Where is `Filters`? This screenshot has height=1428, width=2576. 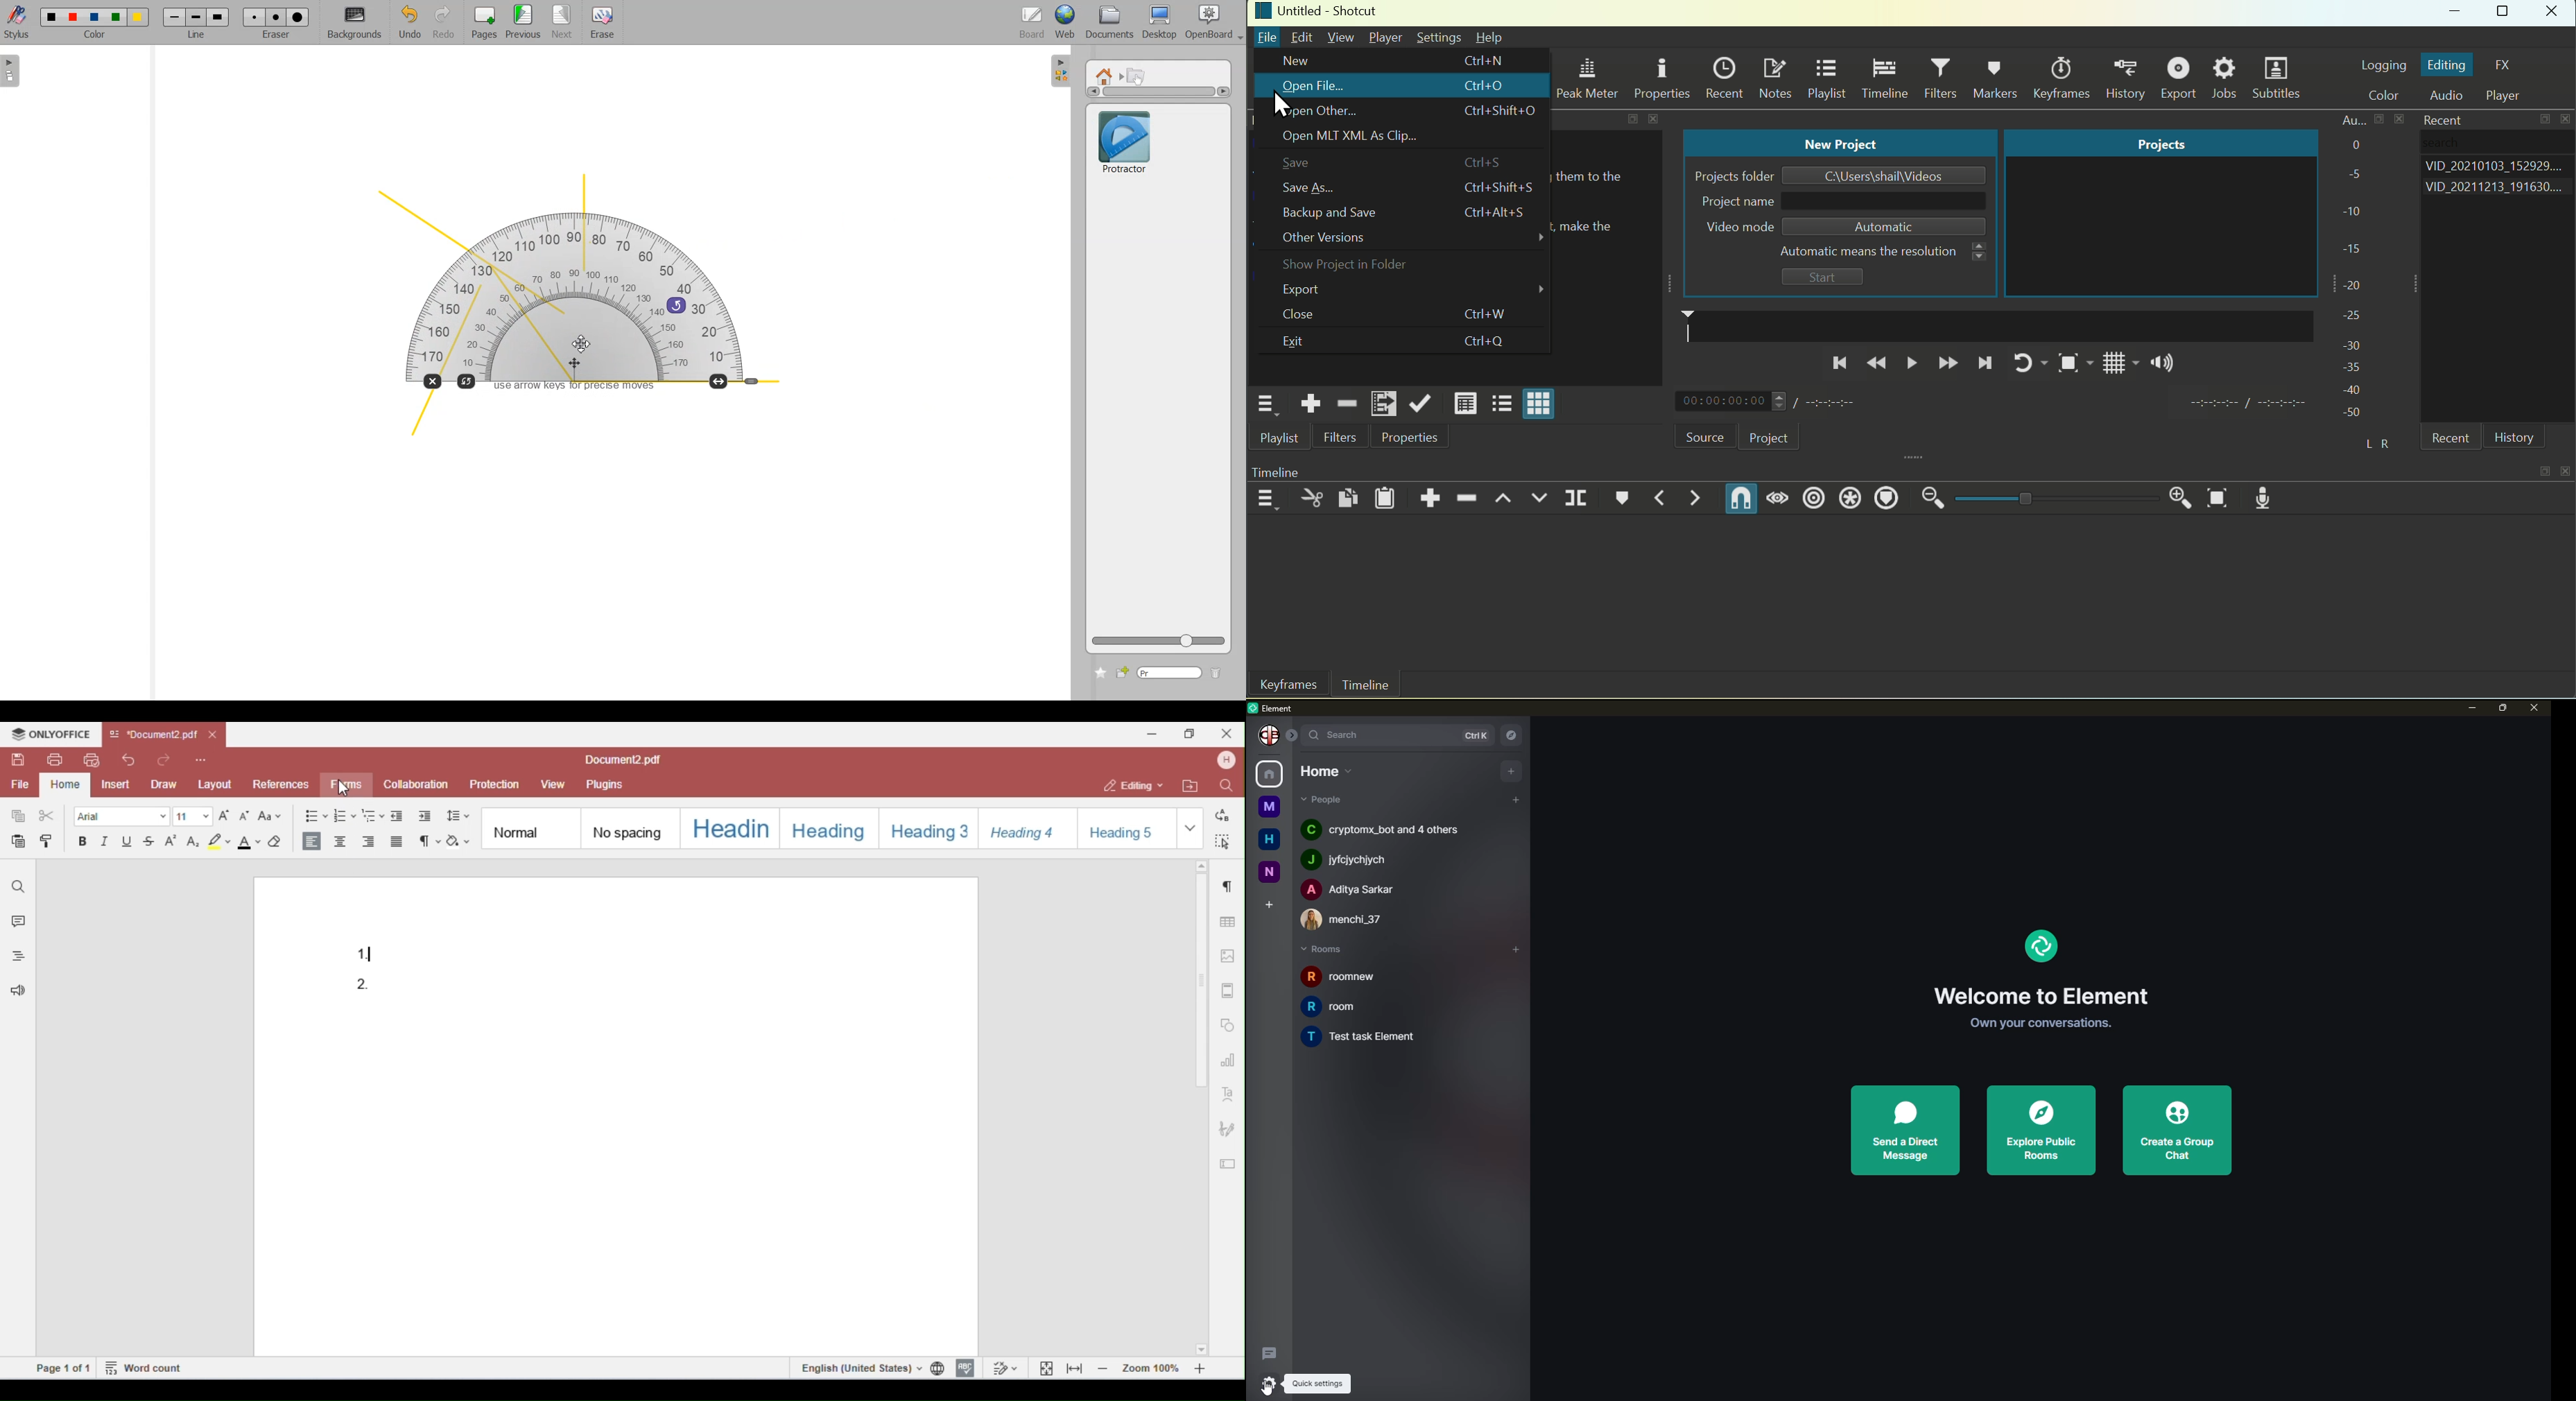
Filters is located at coordinates (1341, 437).